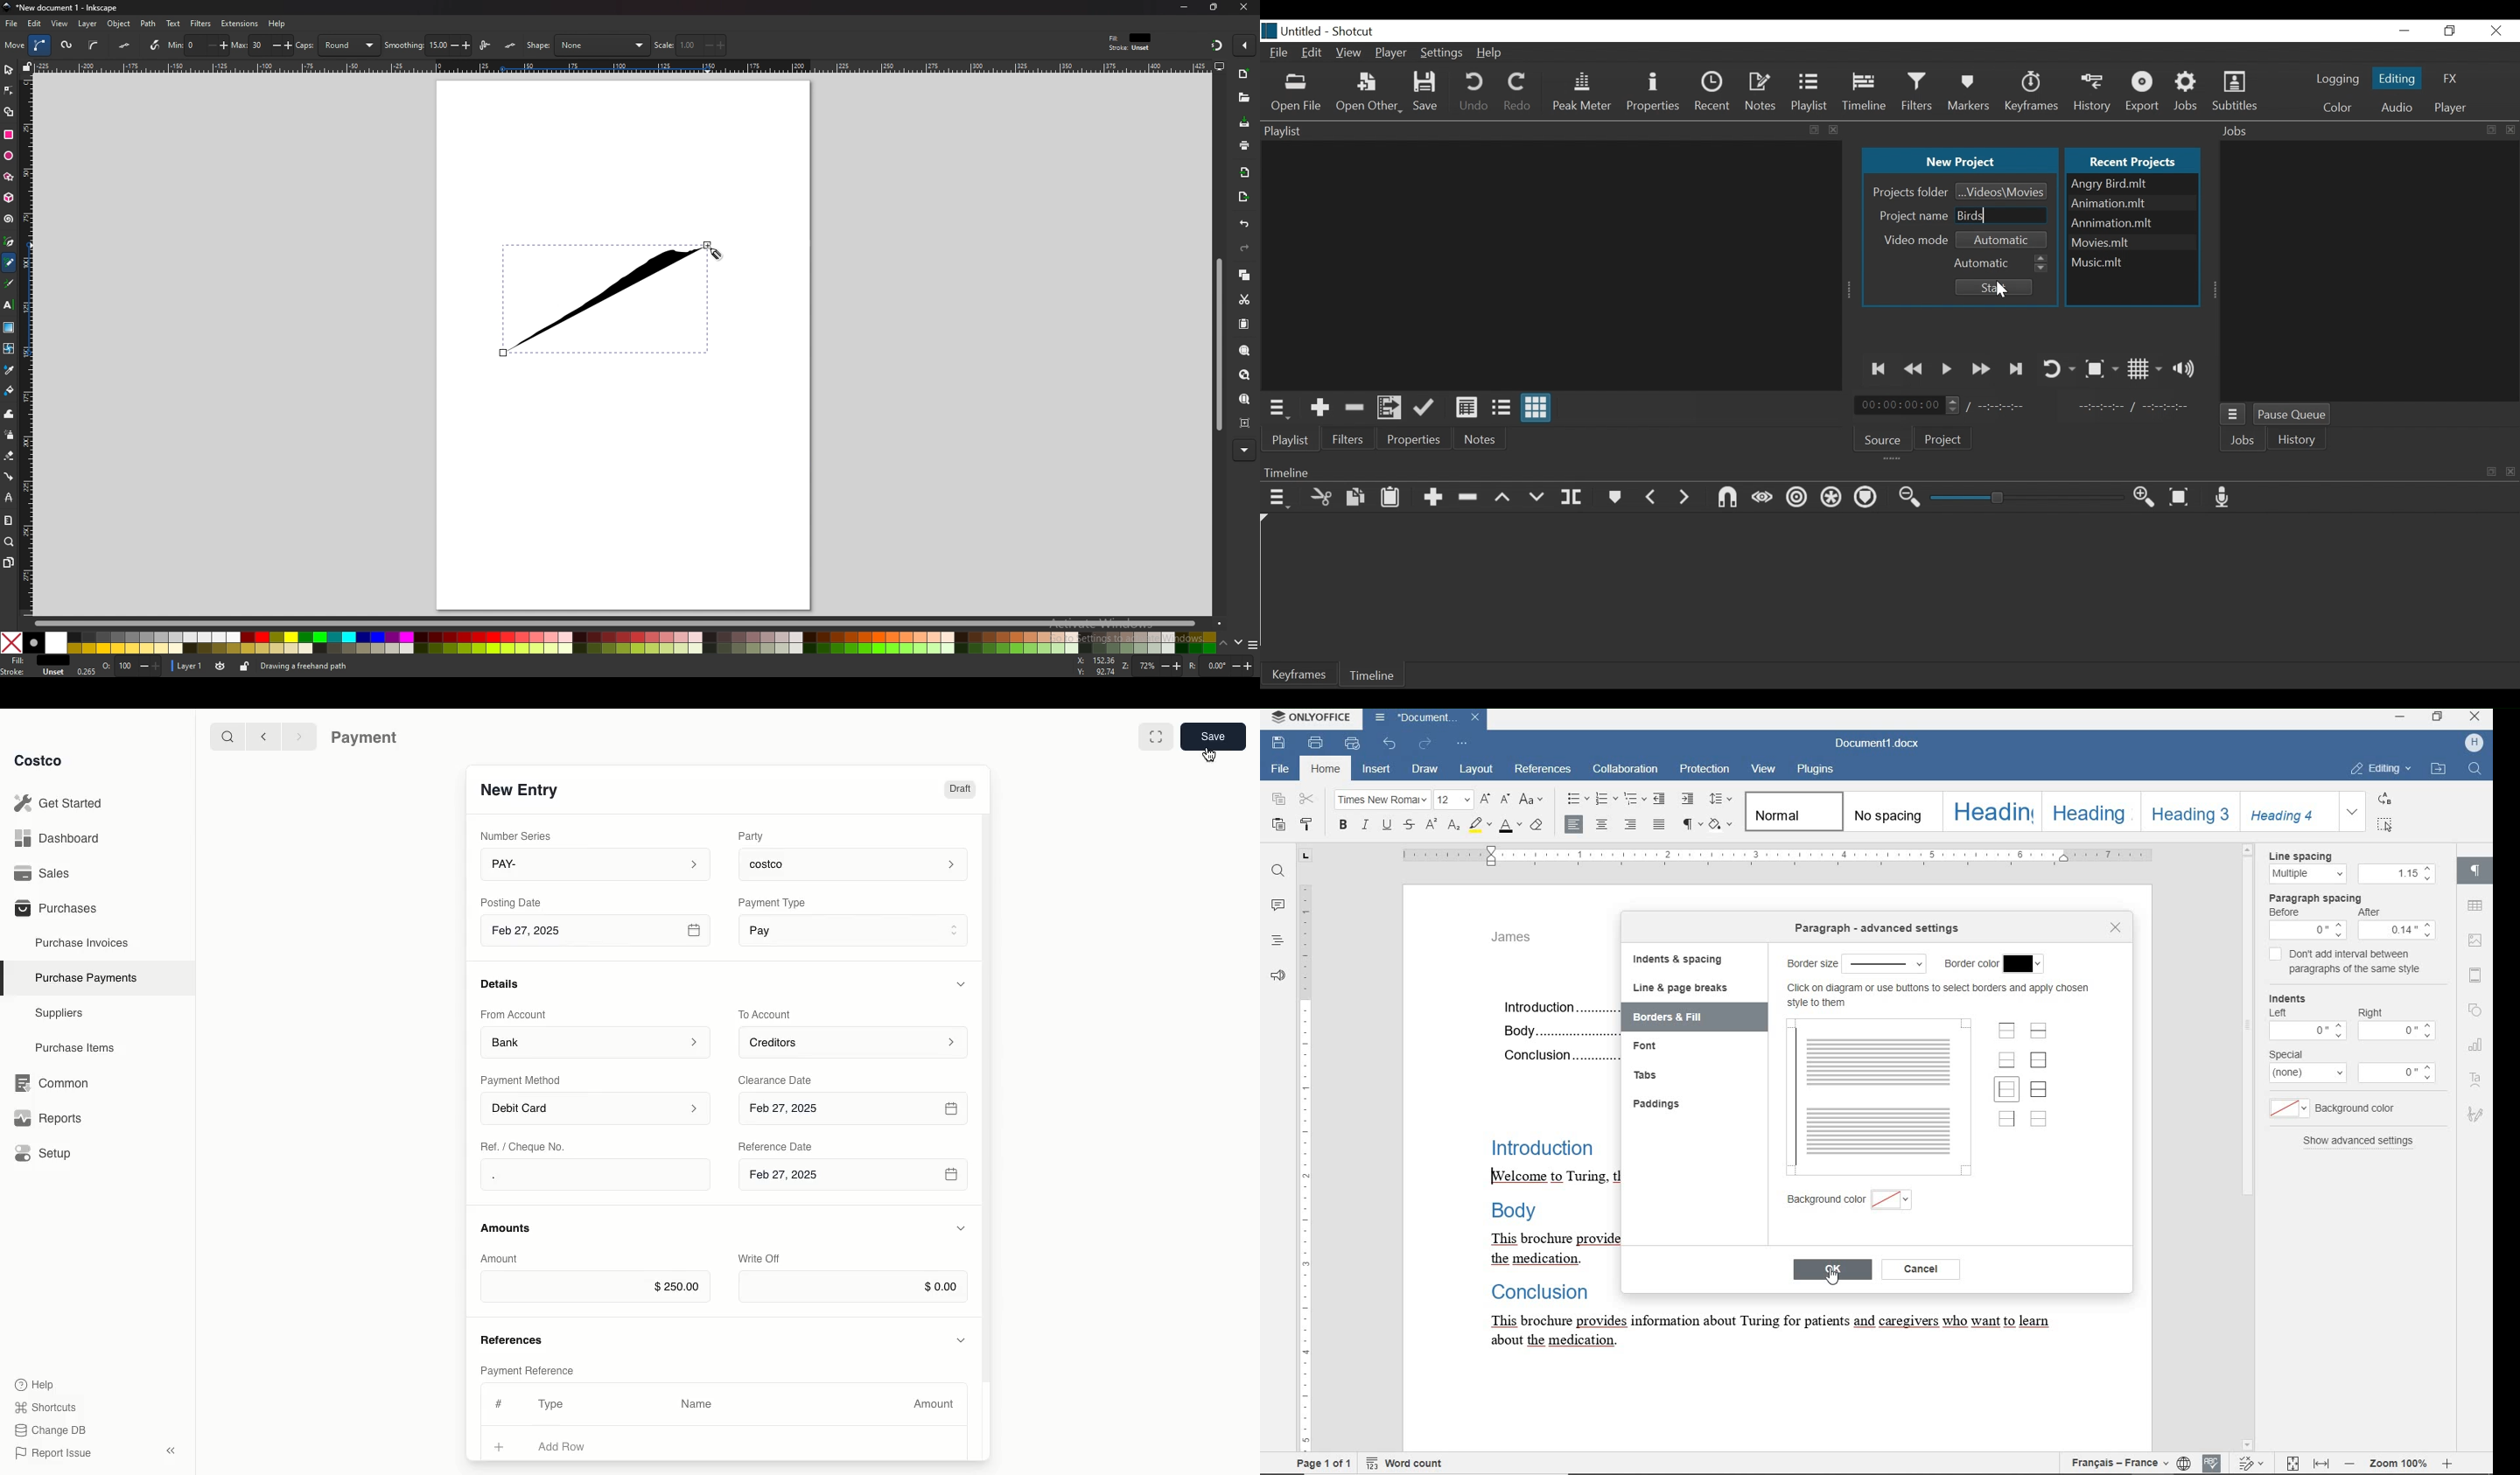  I want to click on quick print, so click(1352, 744).